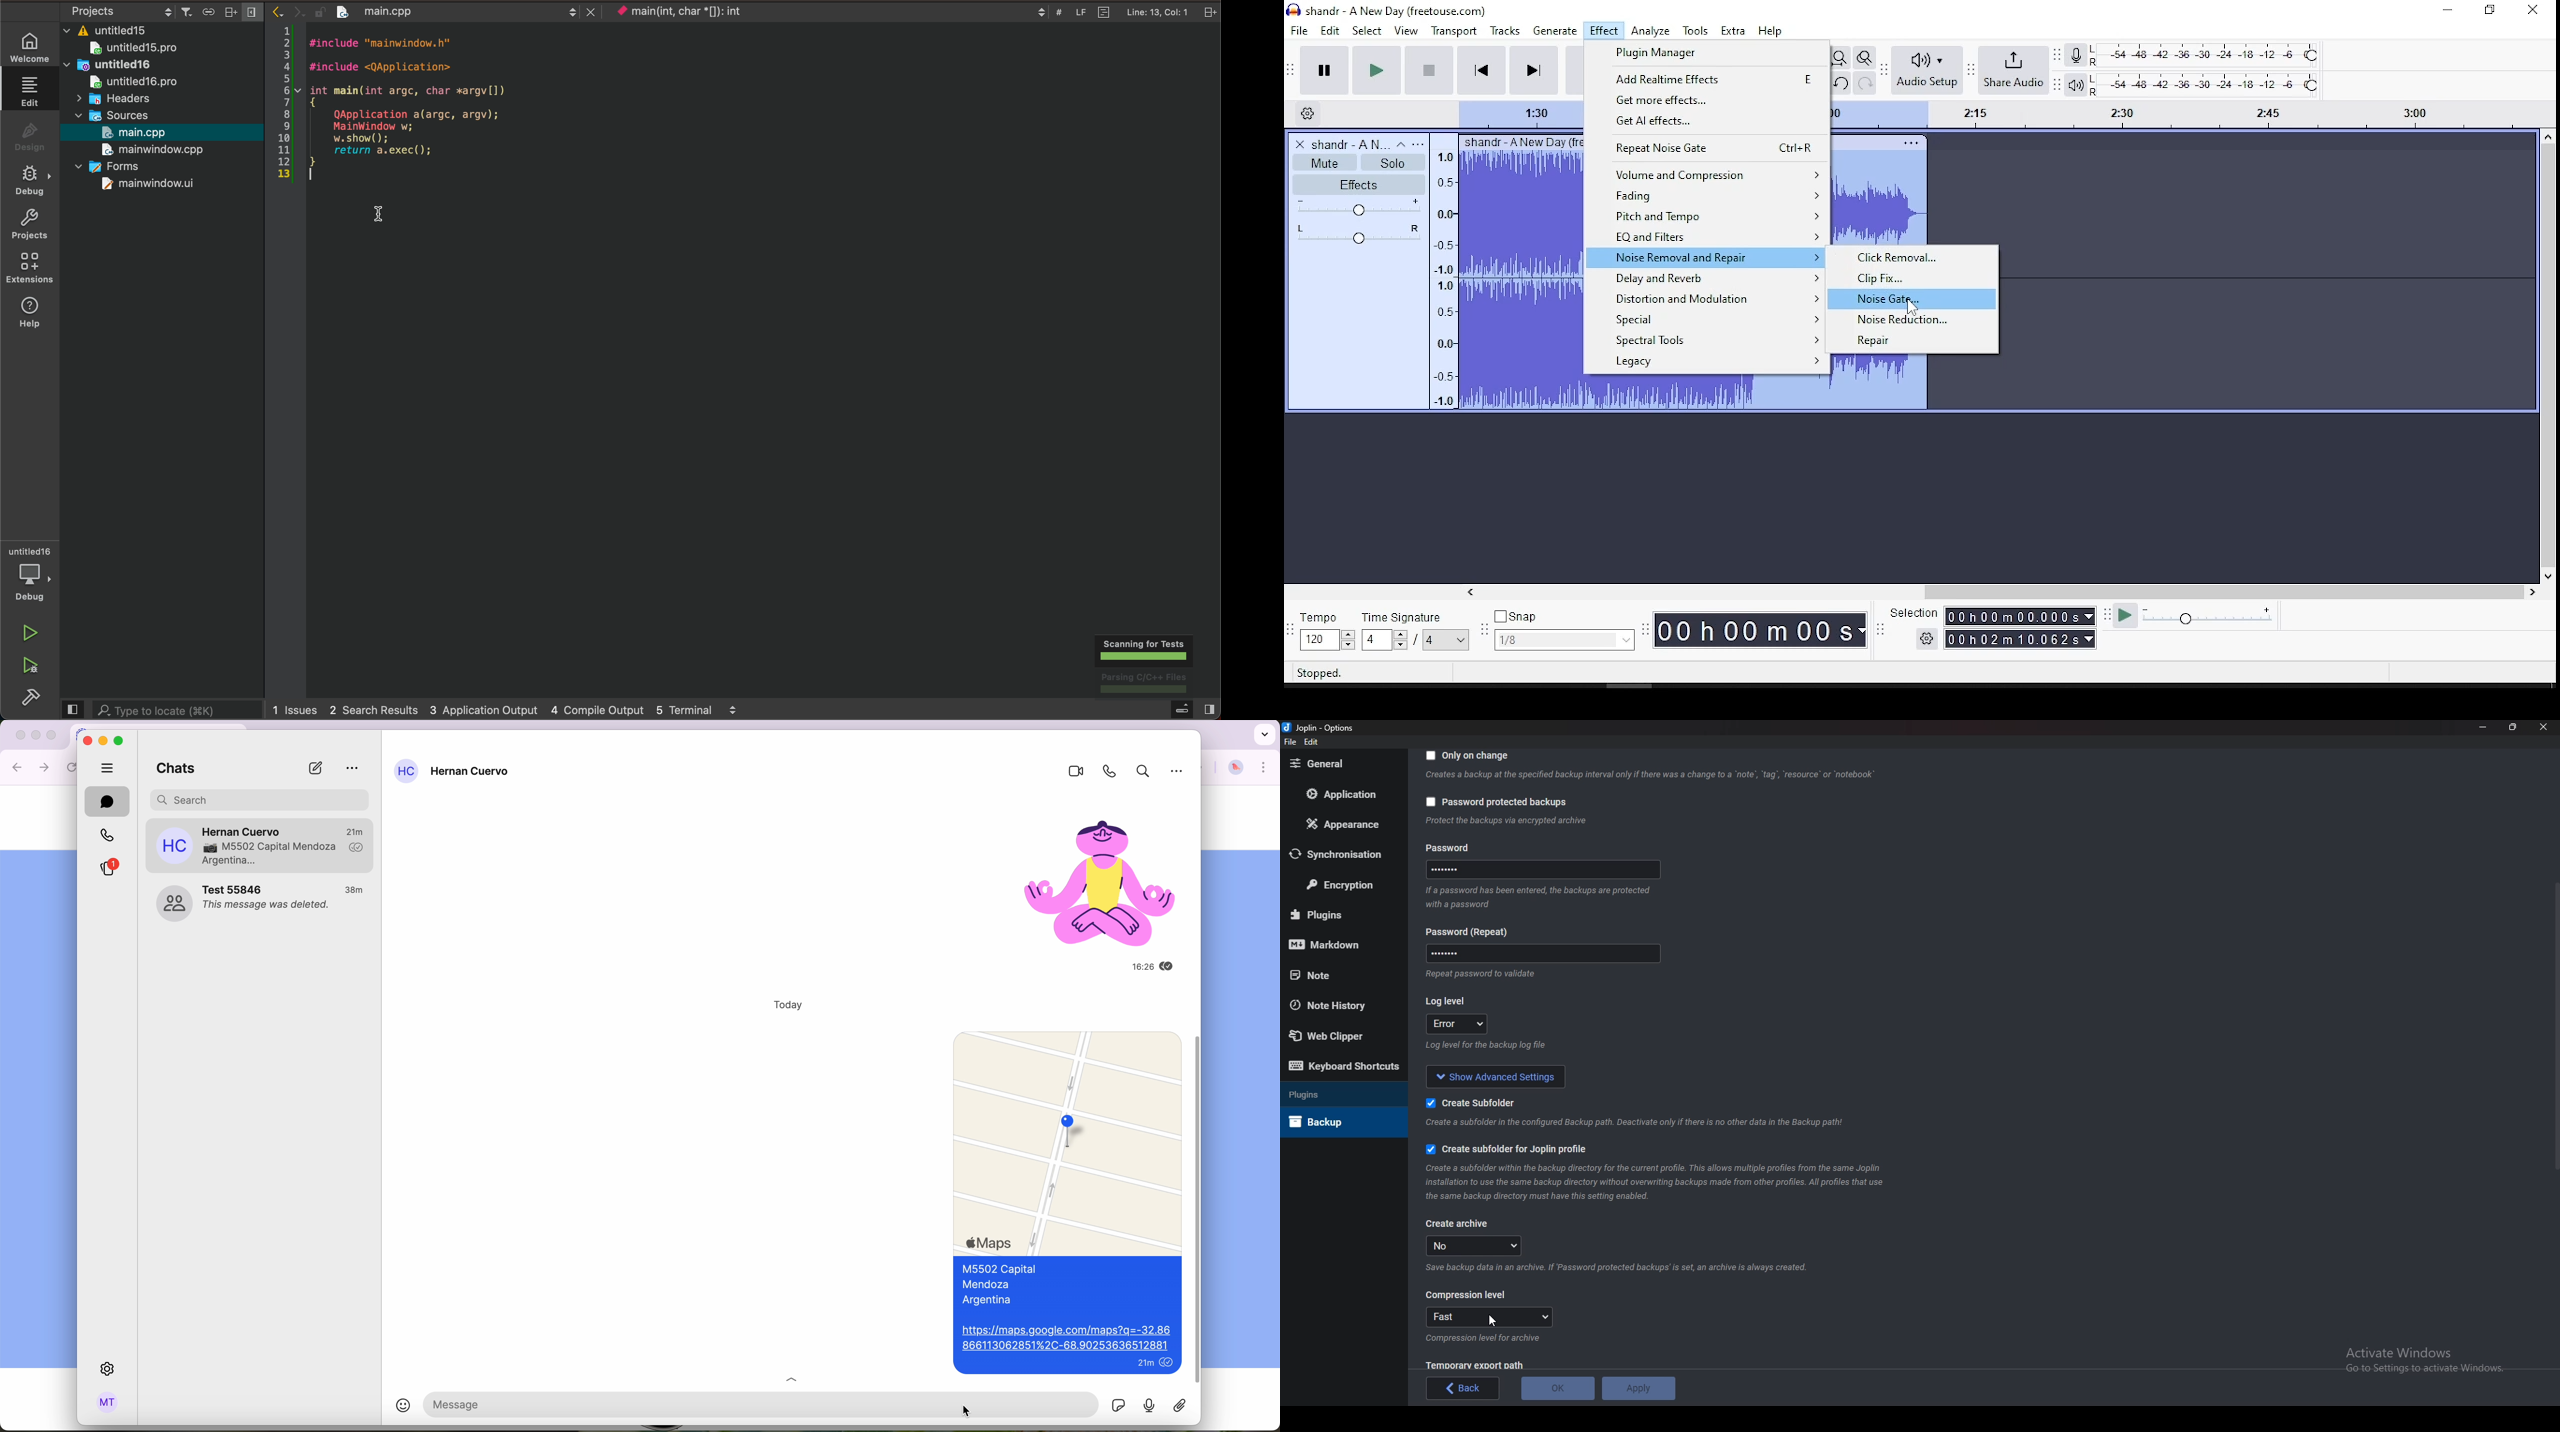 The width and height of the screenshot is (2576, 1456). Describe the element at coordinates (1459, 1025) in the screenshot. I see `error` at that location.